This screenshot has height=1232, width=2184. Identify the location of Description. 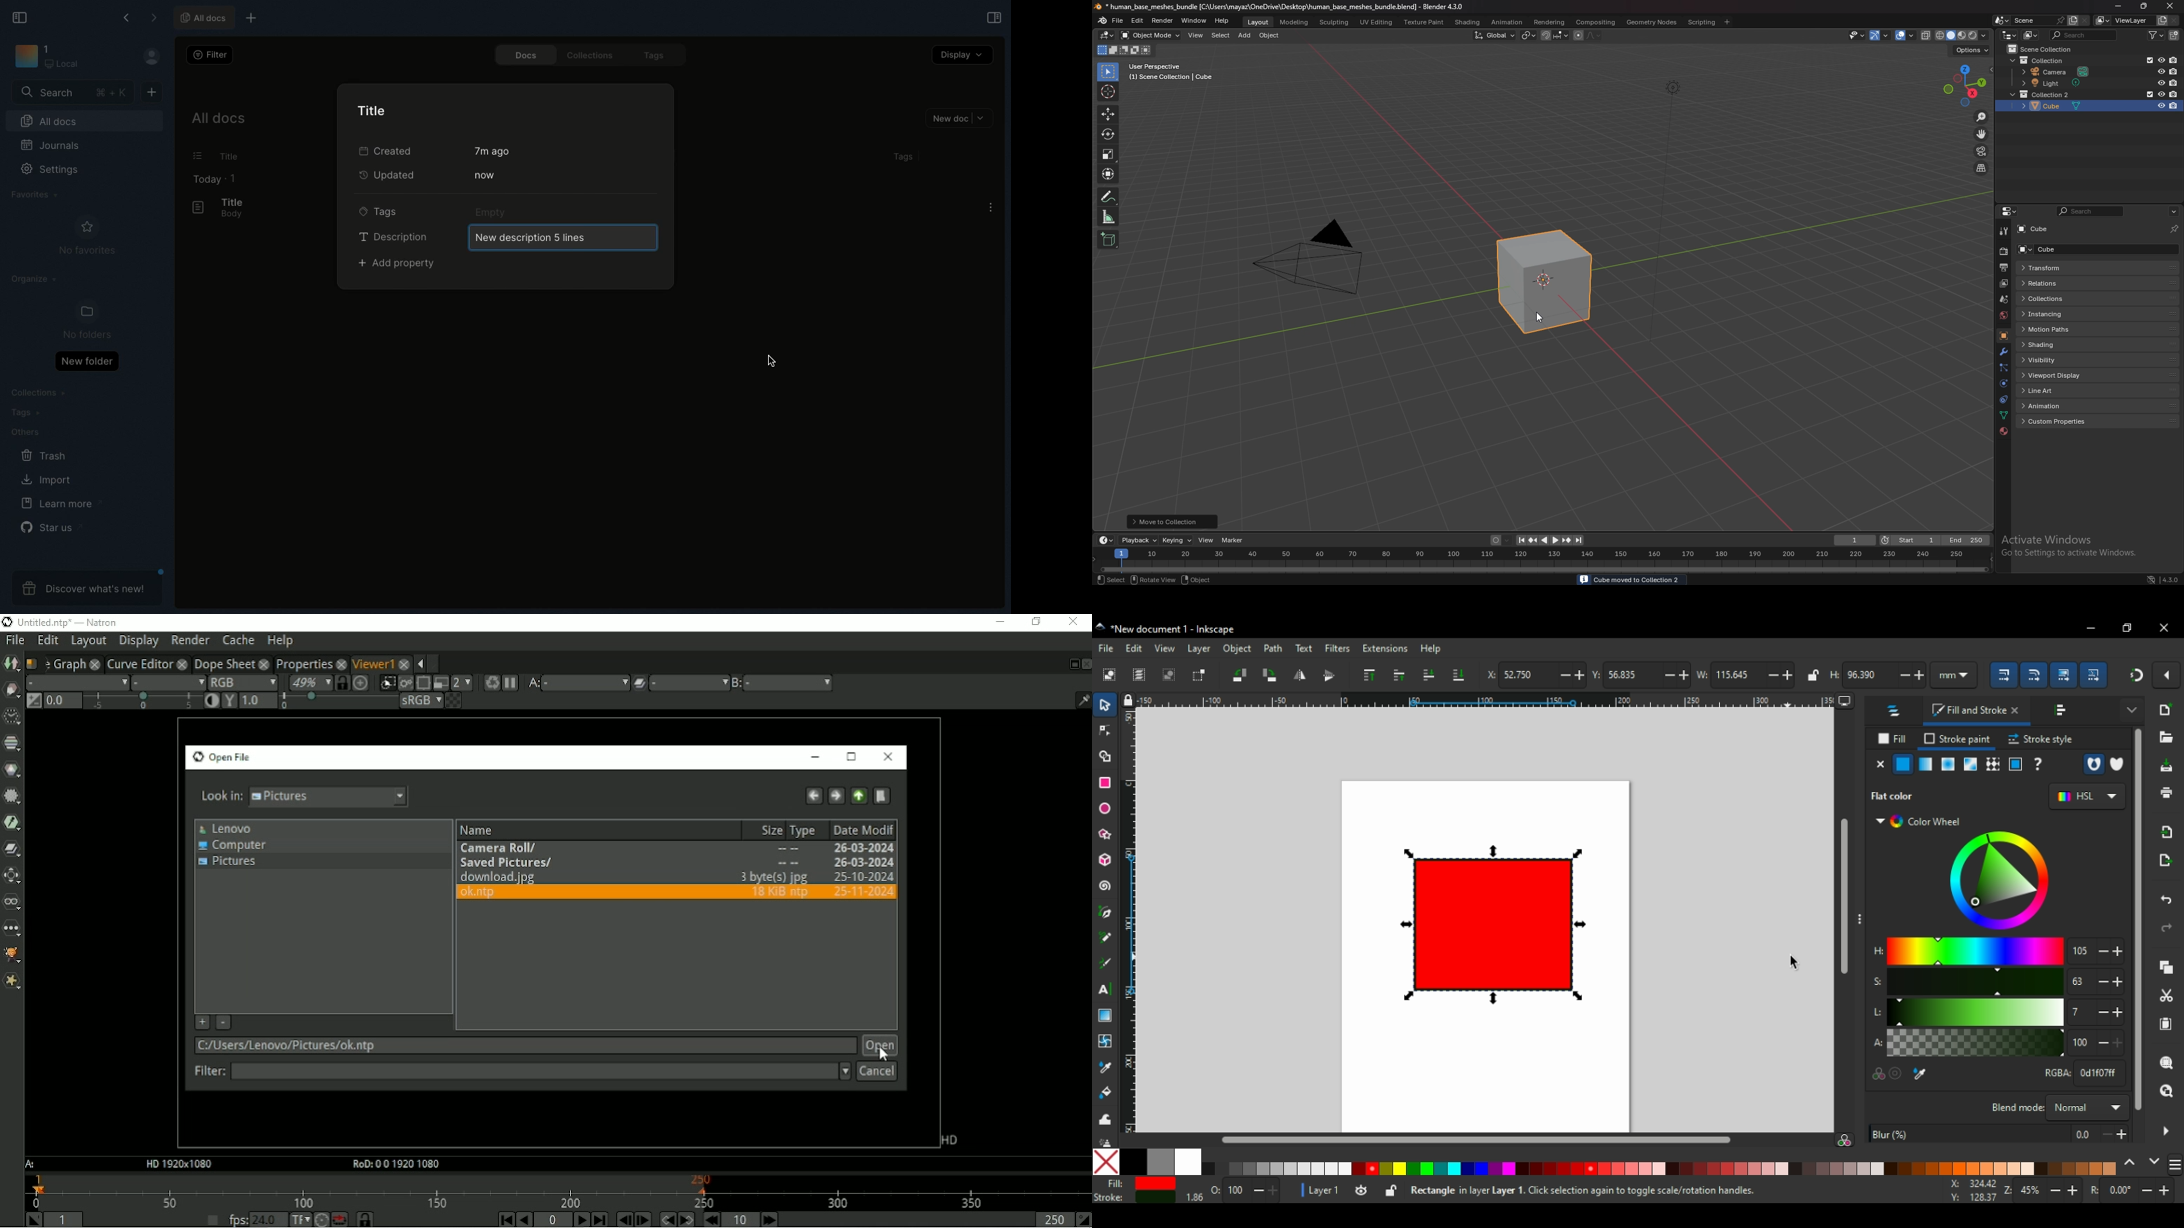
(393, 236).